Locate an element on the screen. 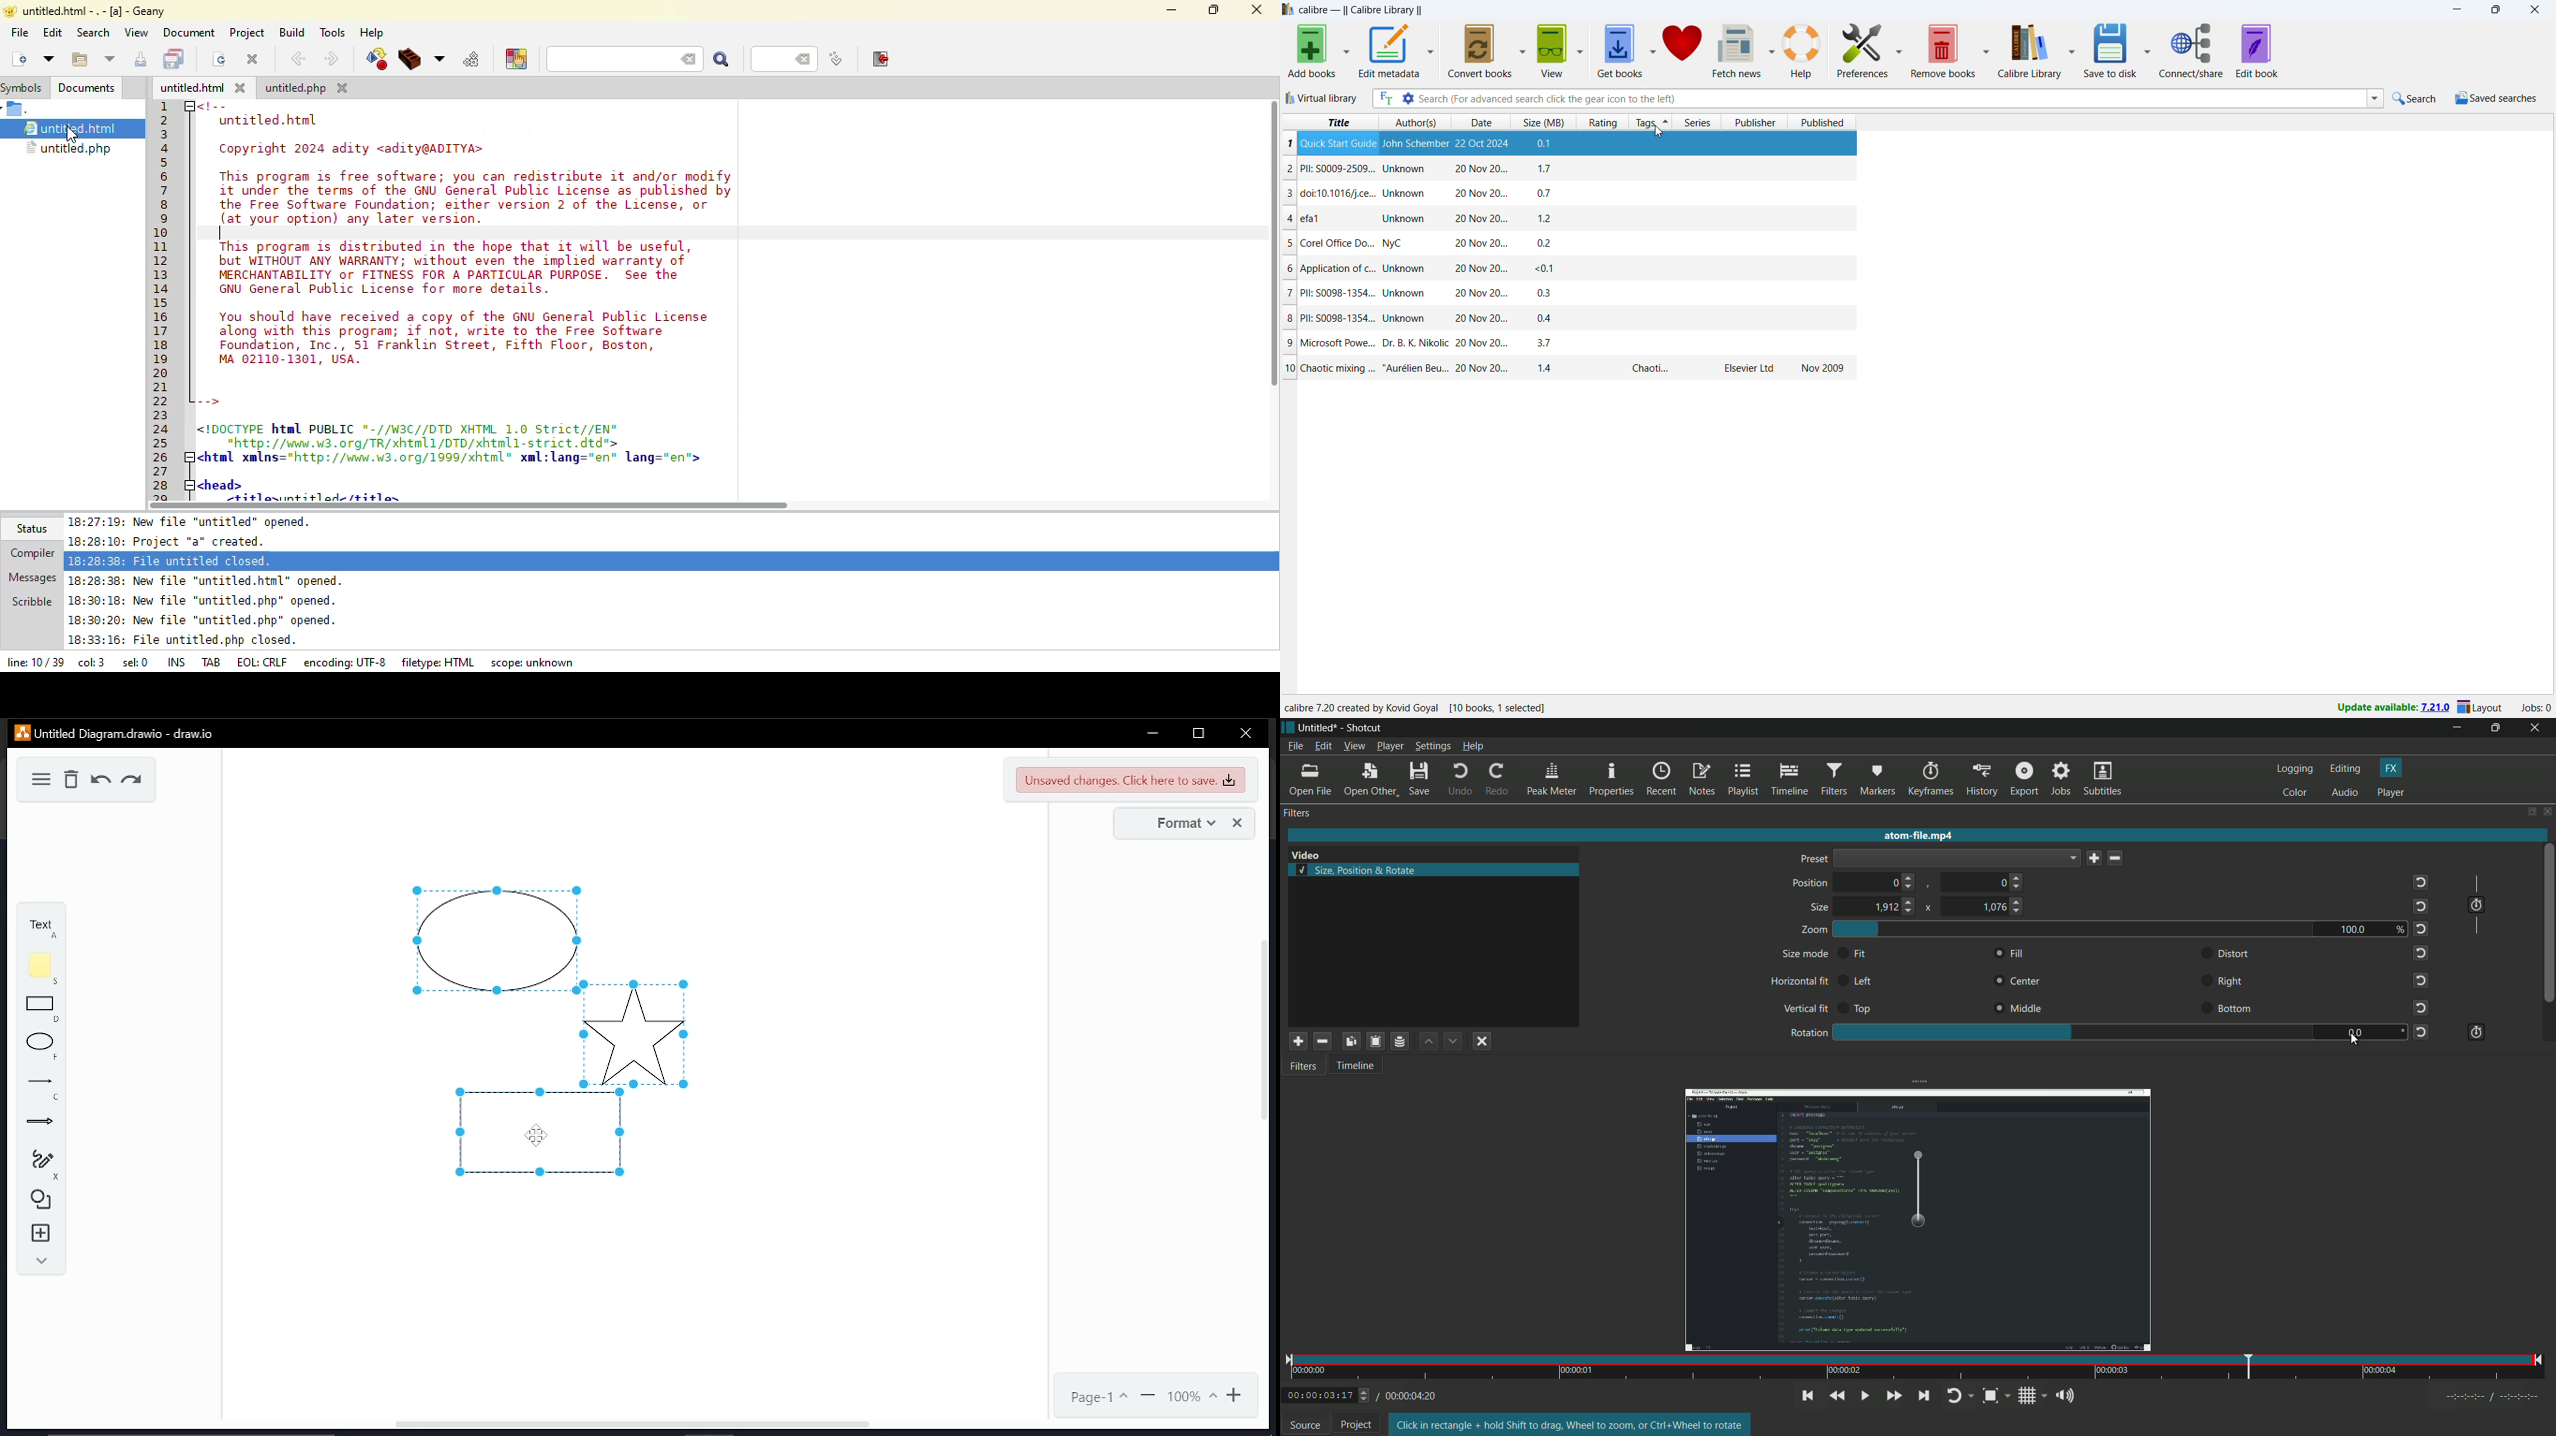 The width and height of the screenshot is (2576, 1456). rotation adjustment bar is located at coordinates (2072, 1032).